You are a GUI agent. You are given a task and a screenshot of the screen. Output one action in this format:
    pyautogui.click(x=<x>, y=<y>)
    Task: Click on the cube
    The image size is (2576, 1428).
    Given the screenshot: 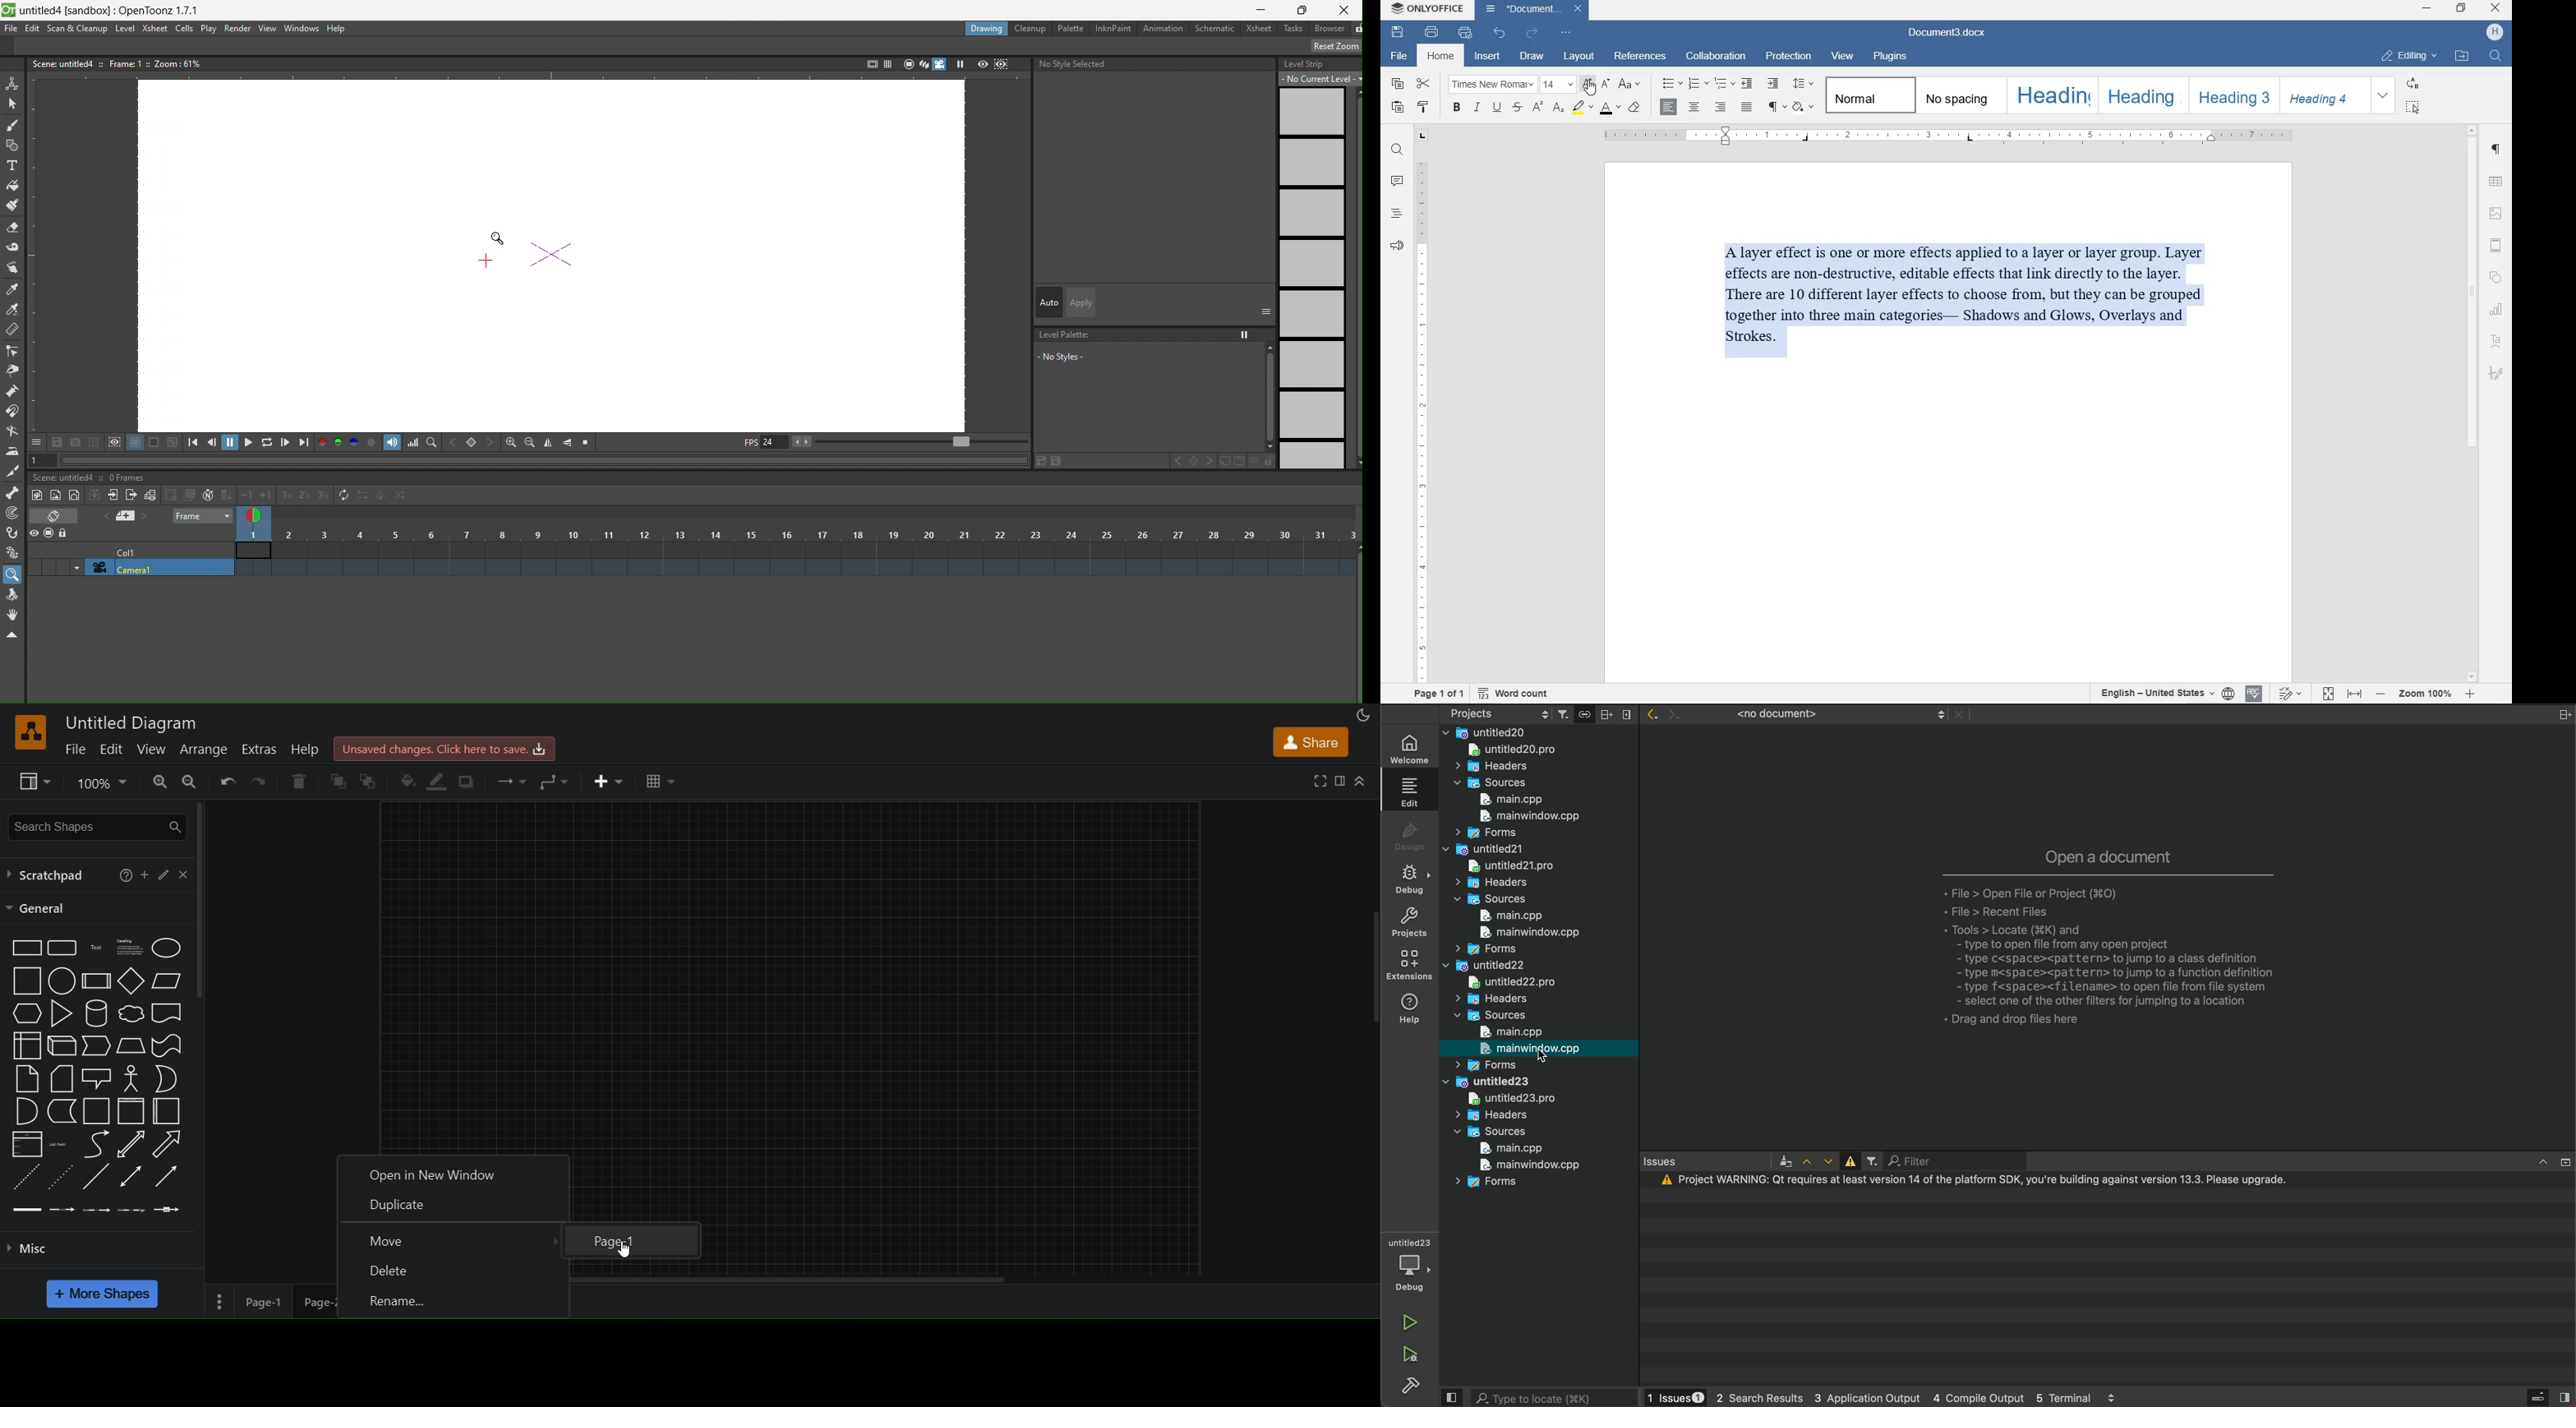 What is the action you would take?
    pyautogui.click(x=60, y=1046)
    